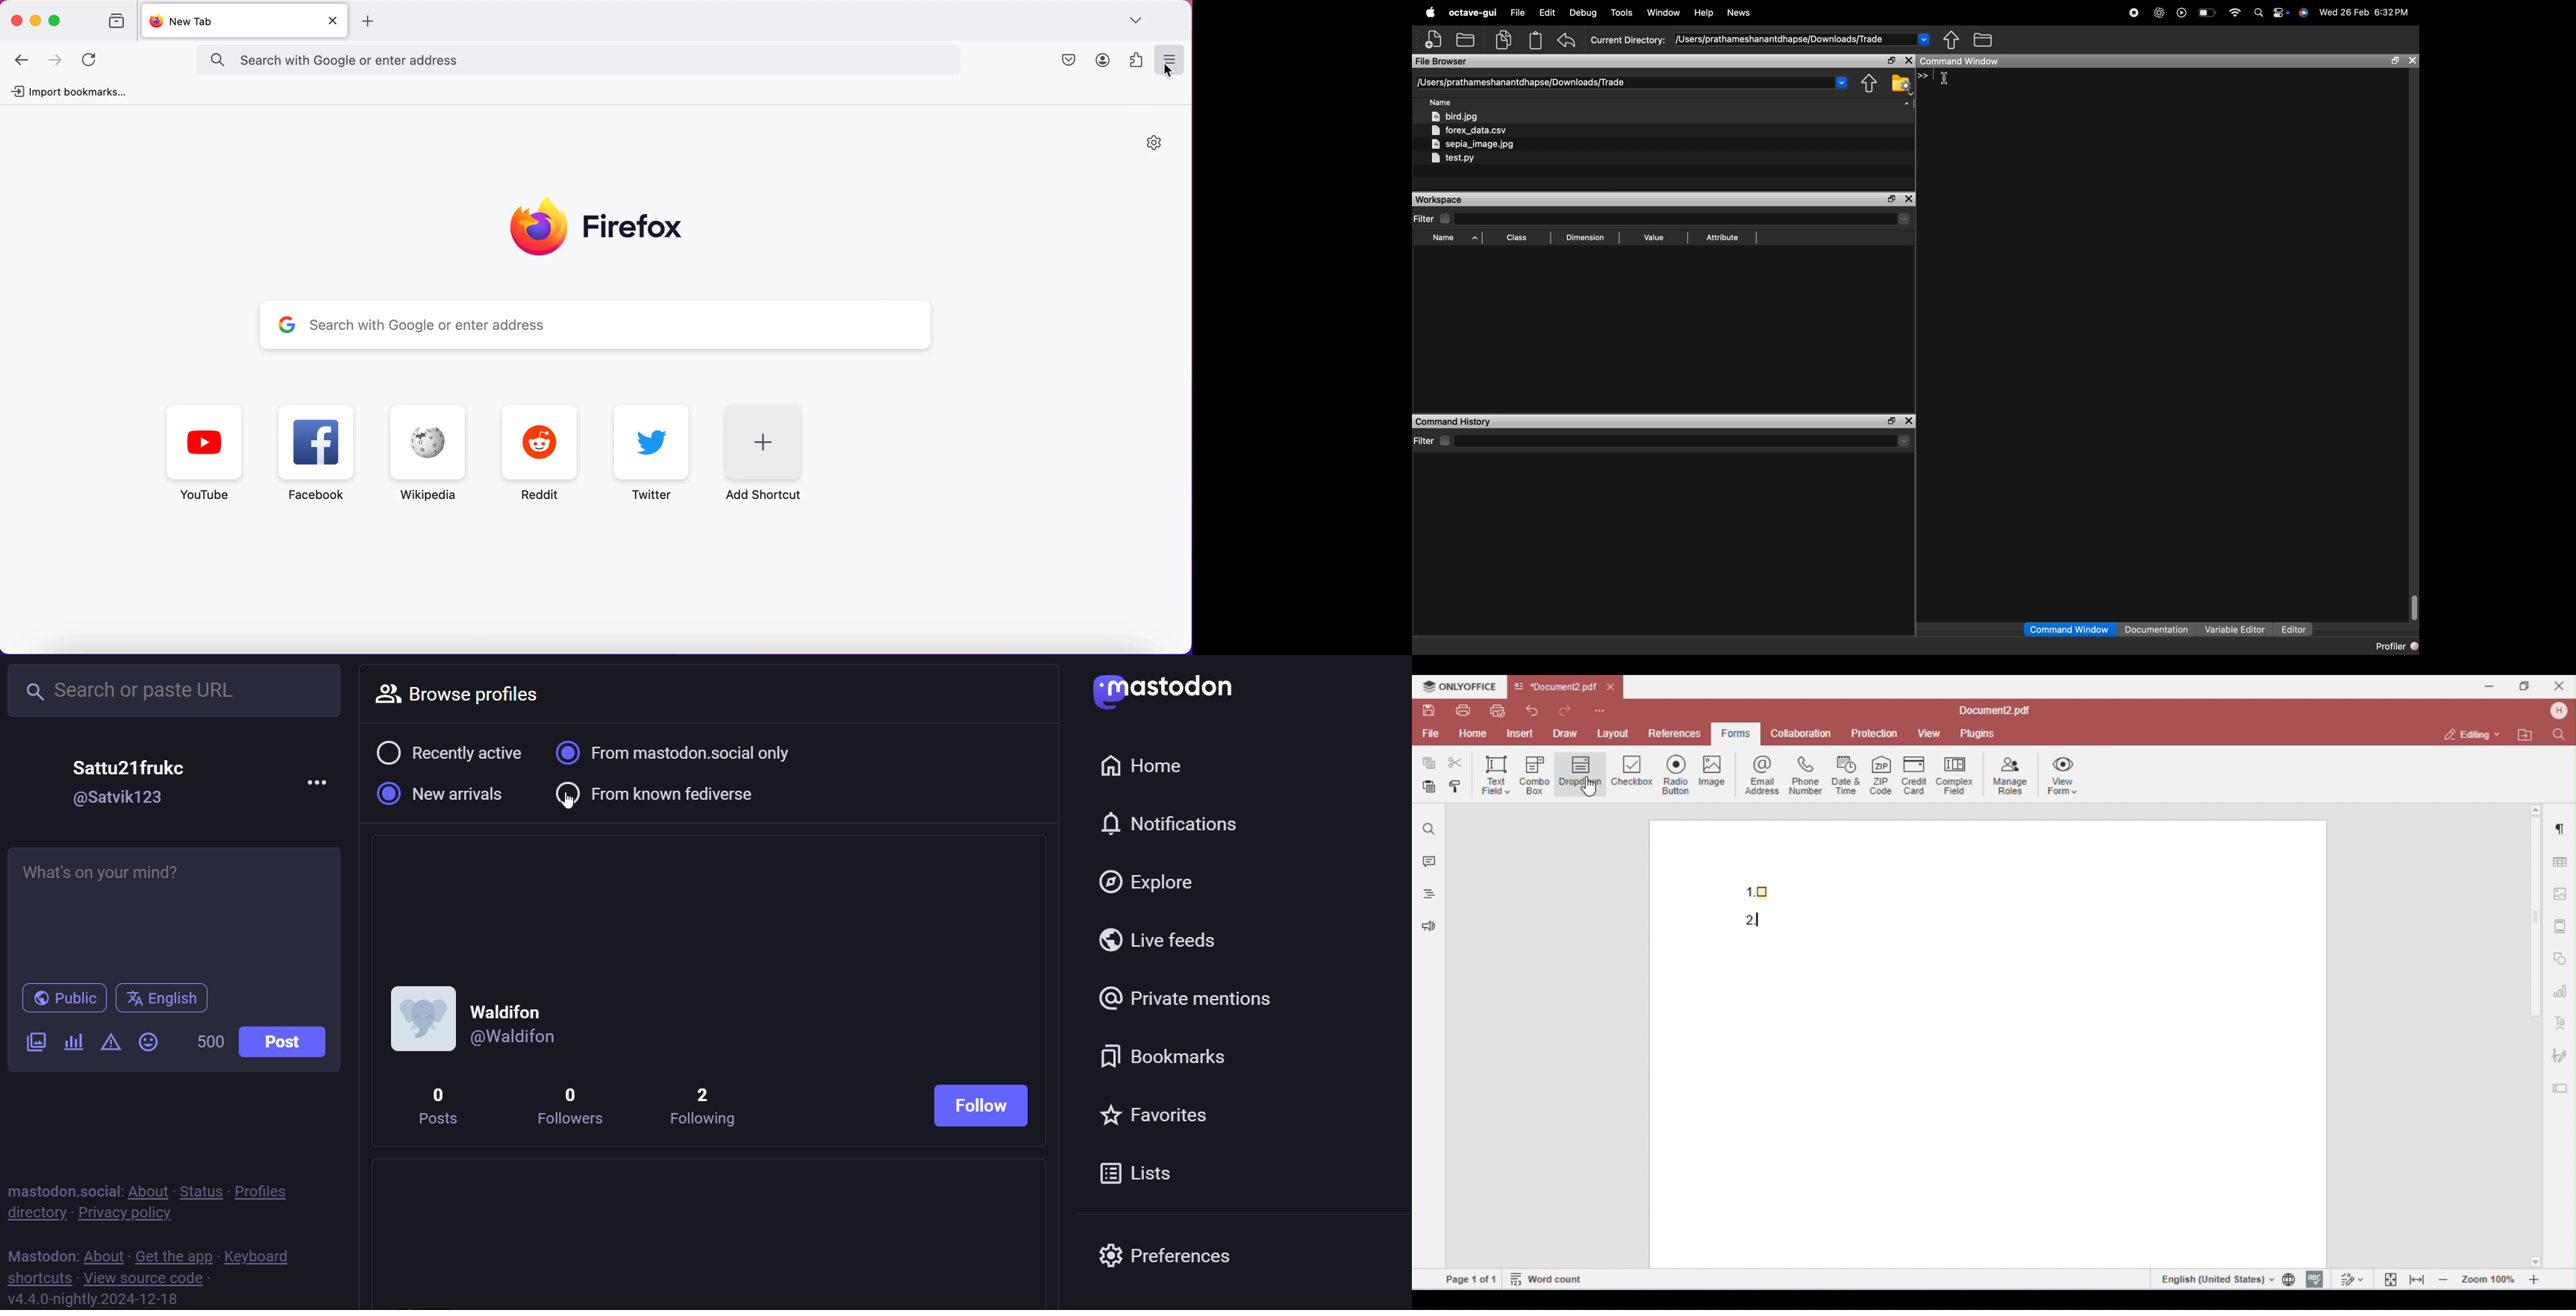 The image size is (2576, 1316). What do you see at coordinates (1871, 83) in the screenshot?
I see `one directory up` at bounding box center [1871, 83].